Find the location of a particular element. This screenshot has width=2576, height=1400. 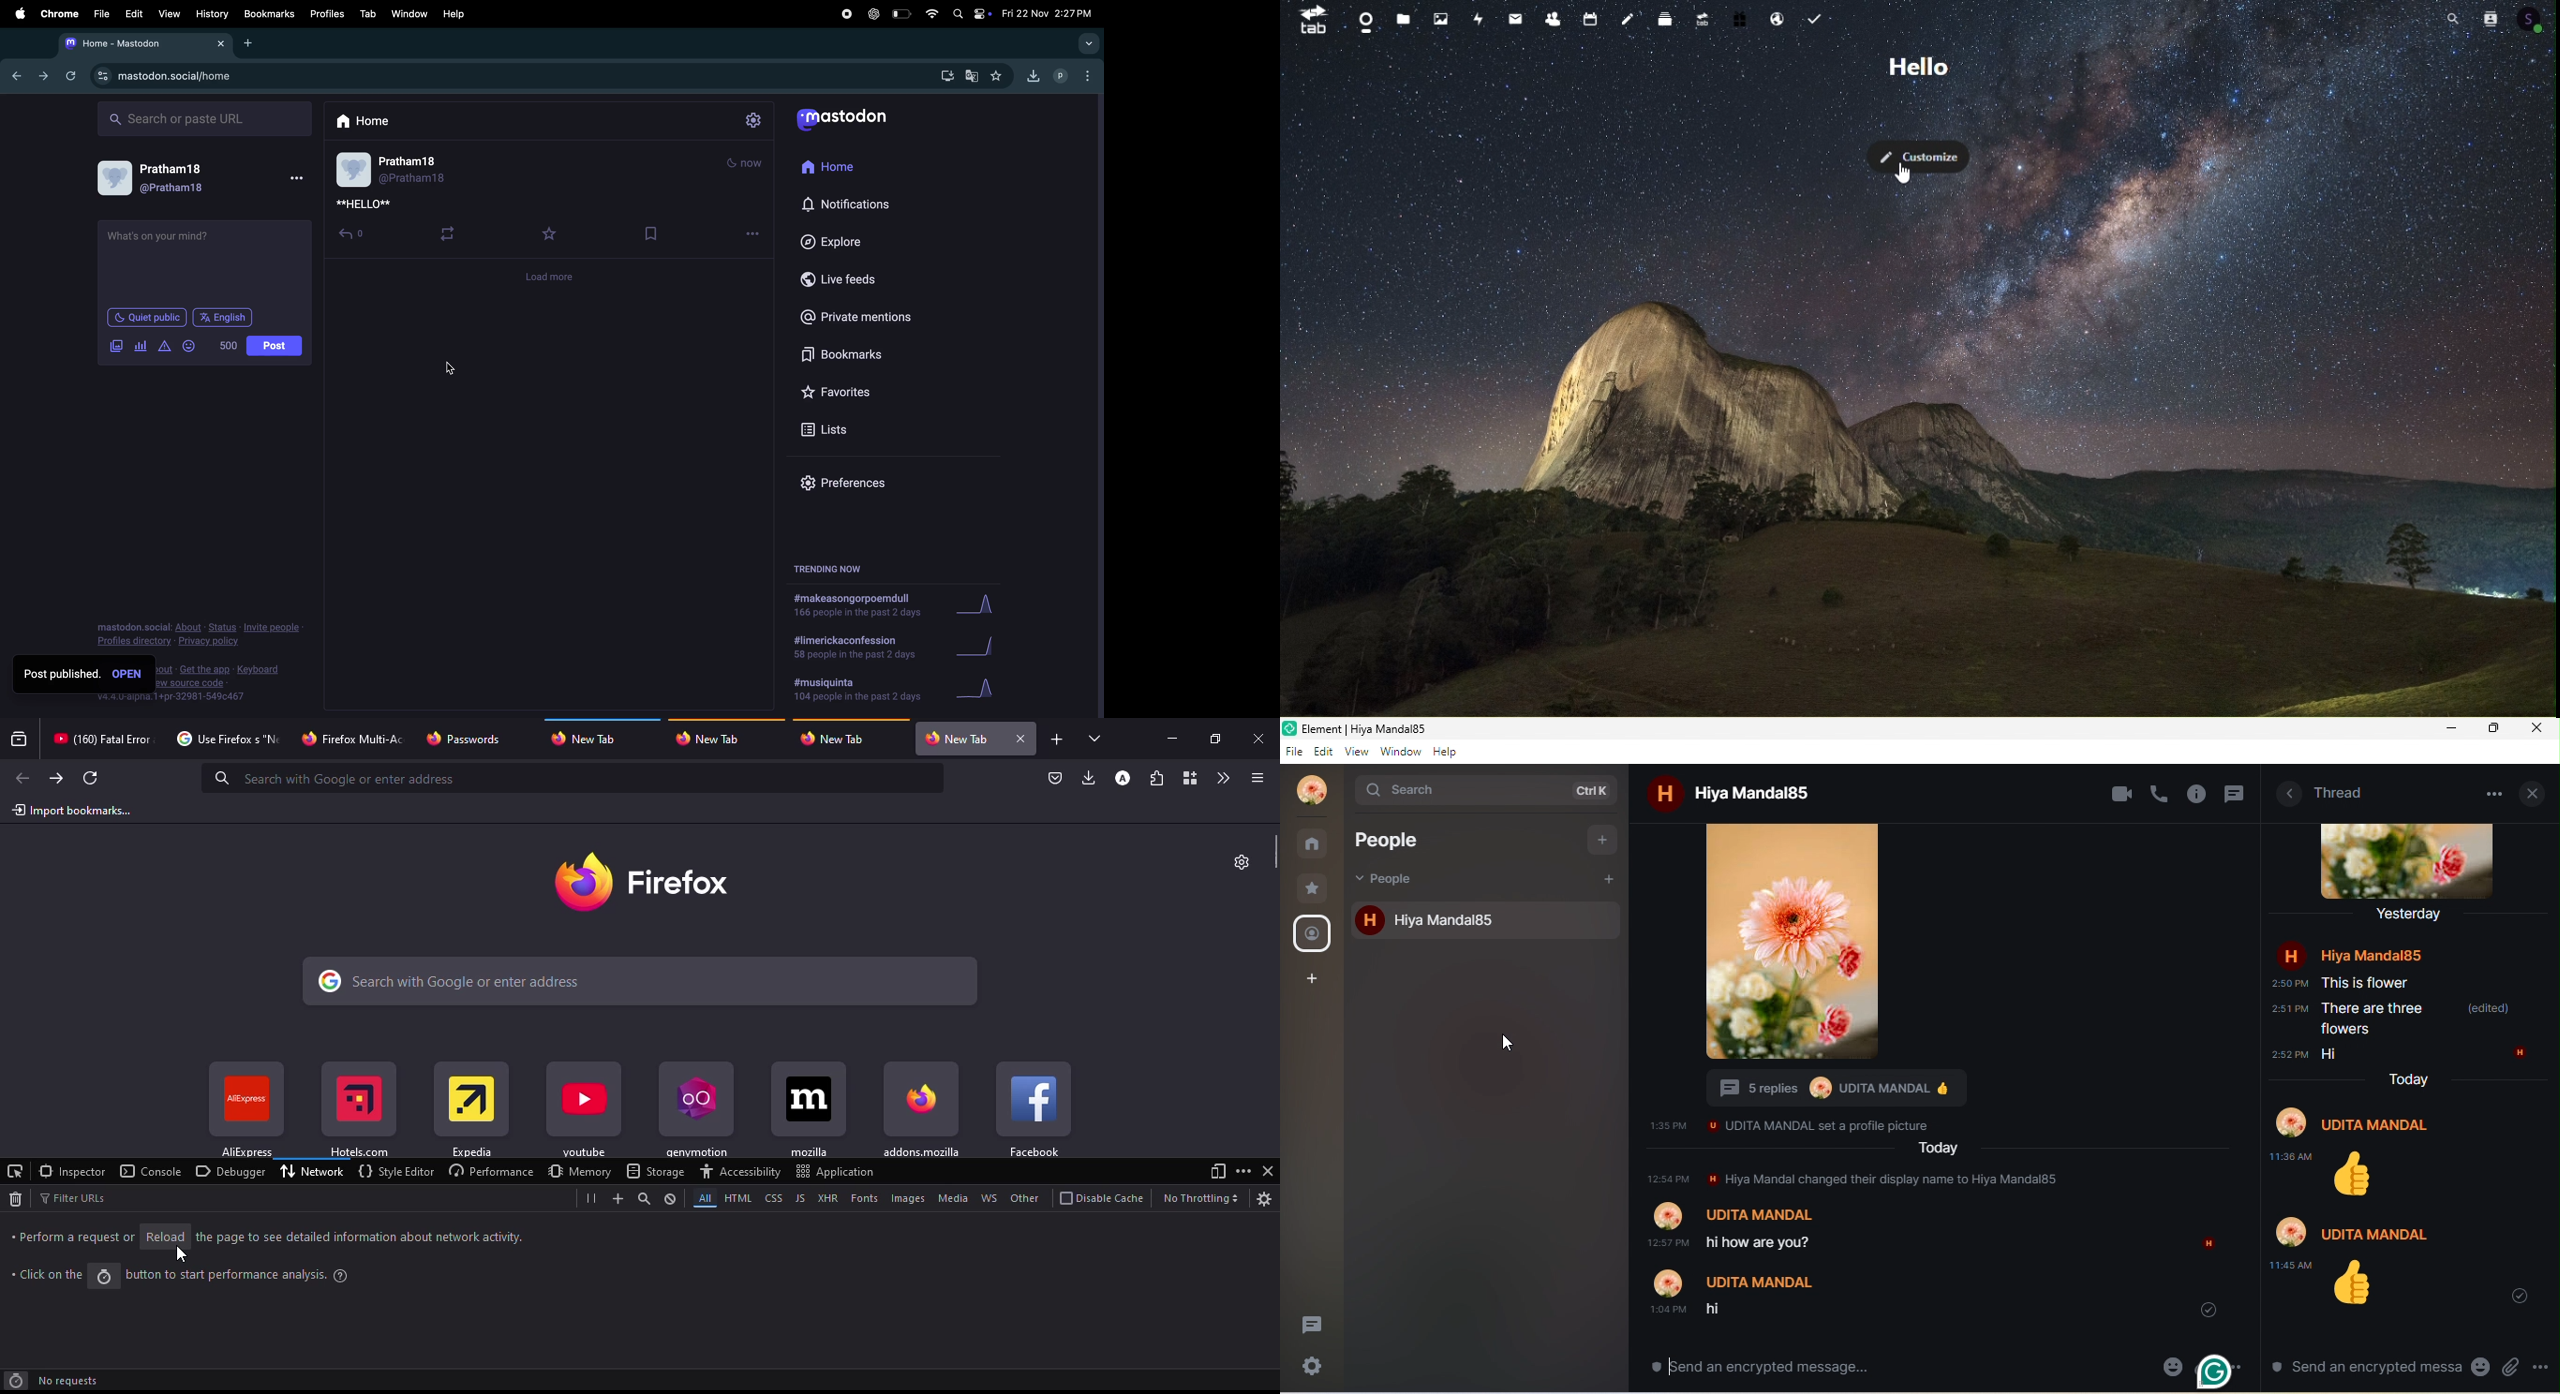

close is located at coordinates (2535, 791).